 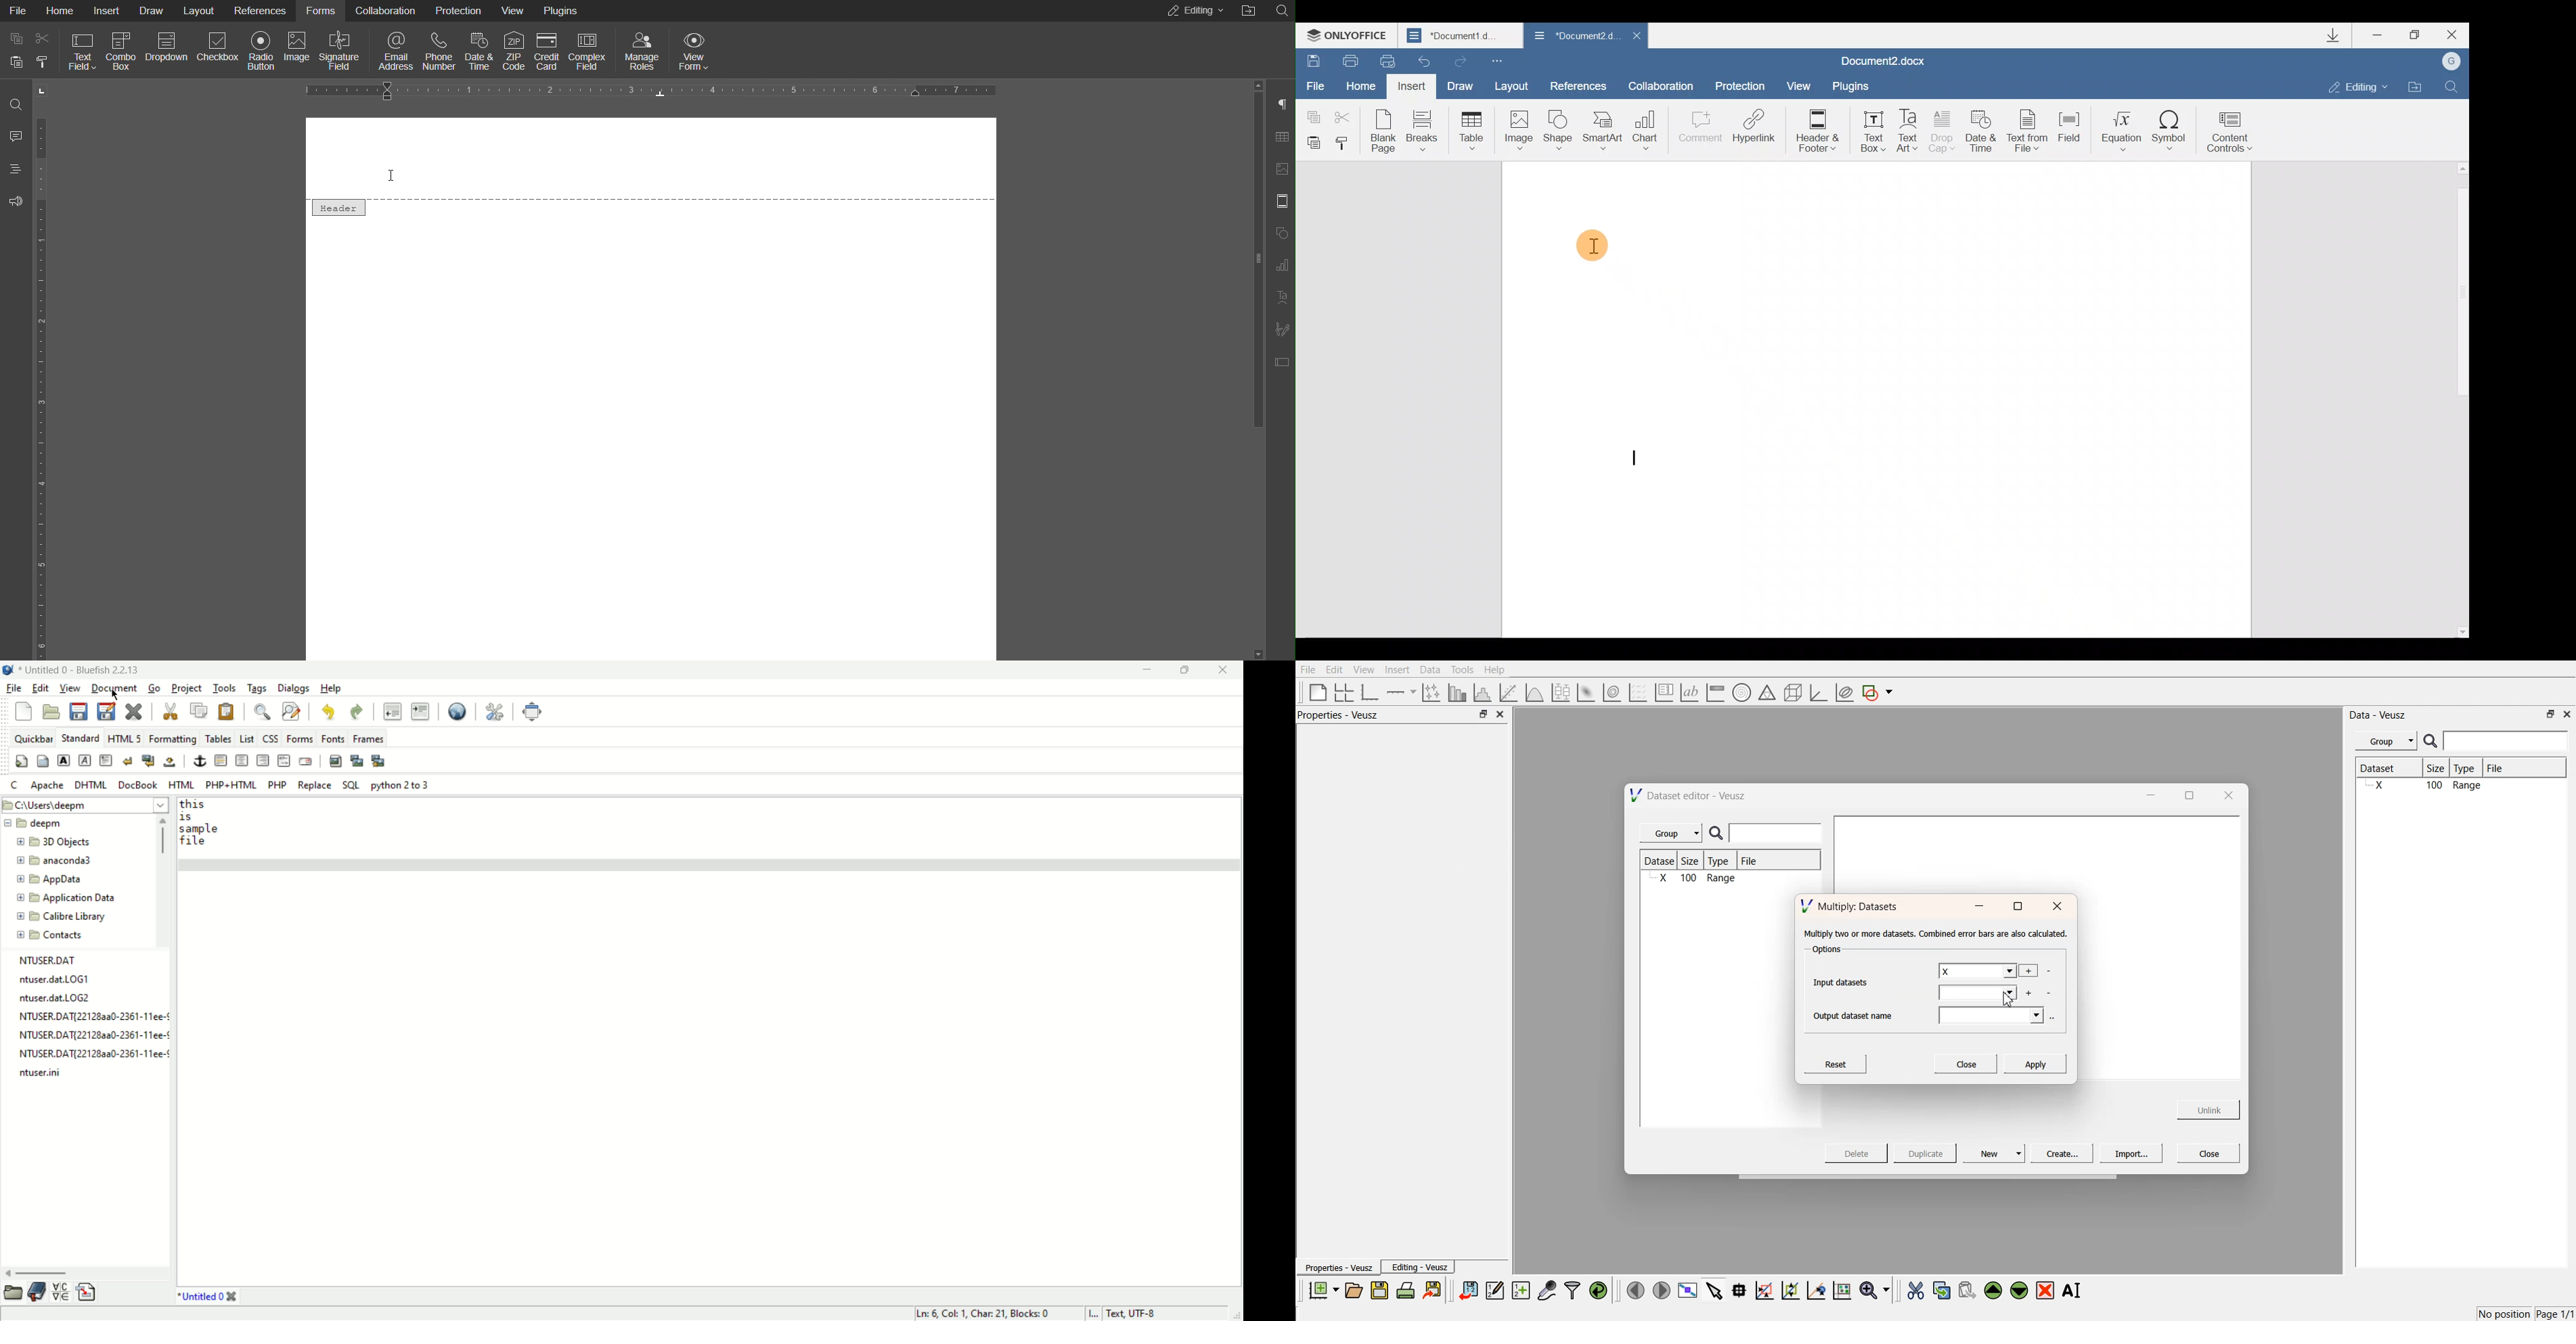 What do you see at coordinates (231, 785) in the screenshot?
I see `PHP+HTML` at bounding box center [231, 785].